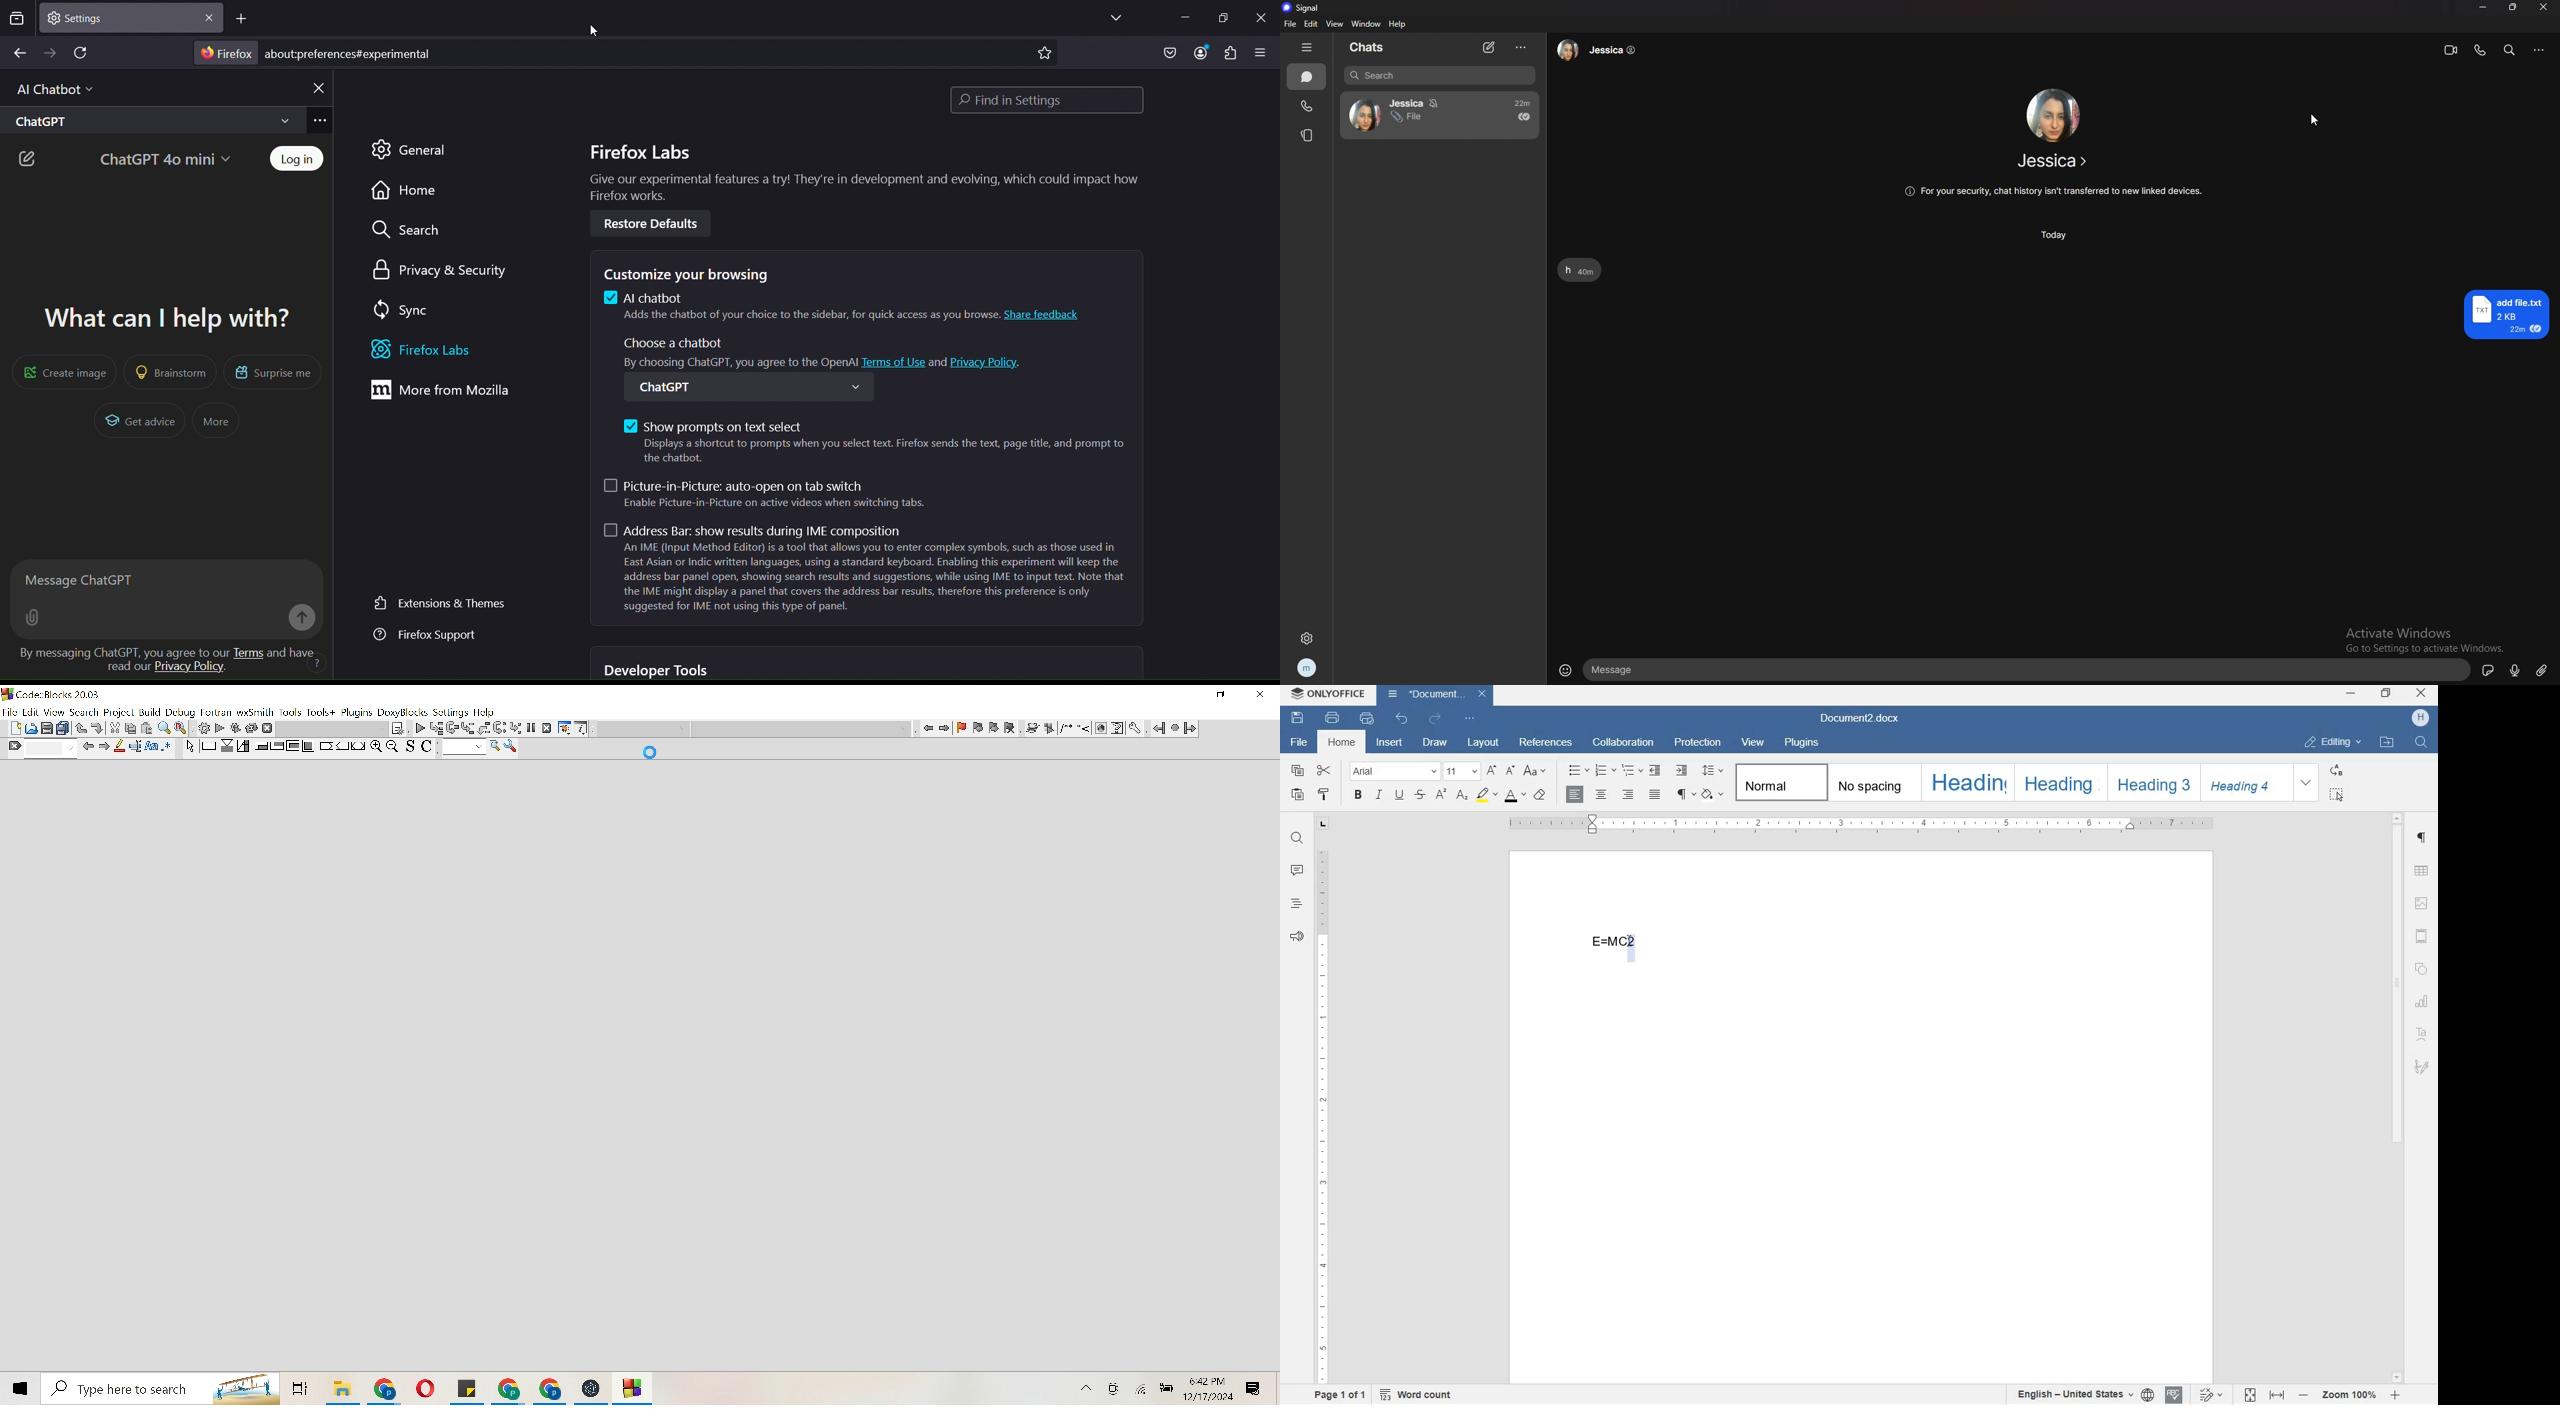 This screenshot has height=1428, width=2576. Describe the element at coordinates (60, 371) in the screenshot. I see `Create image` at that location.